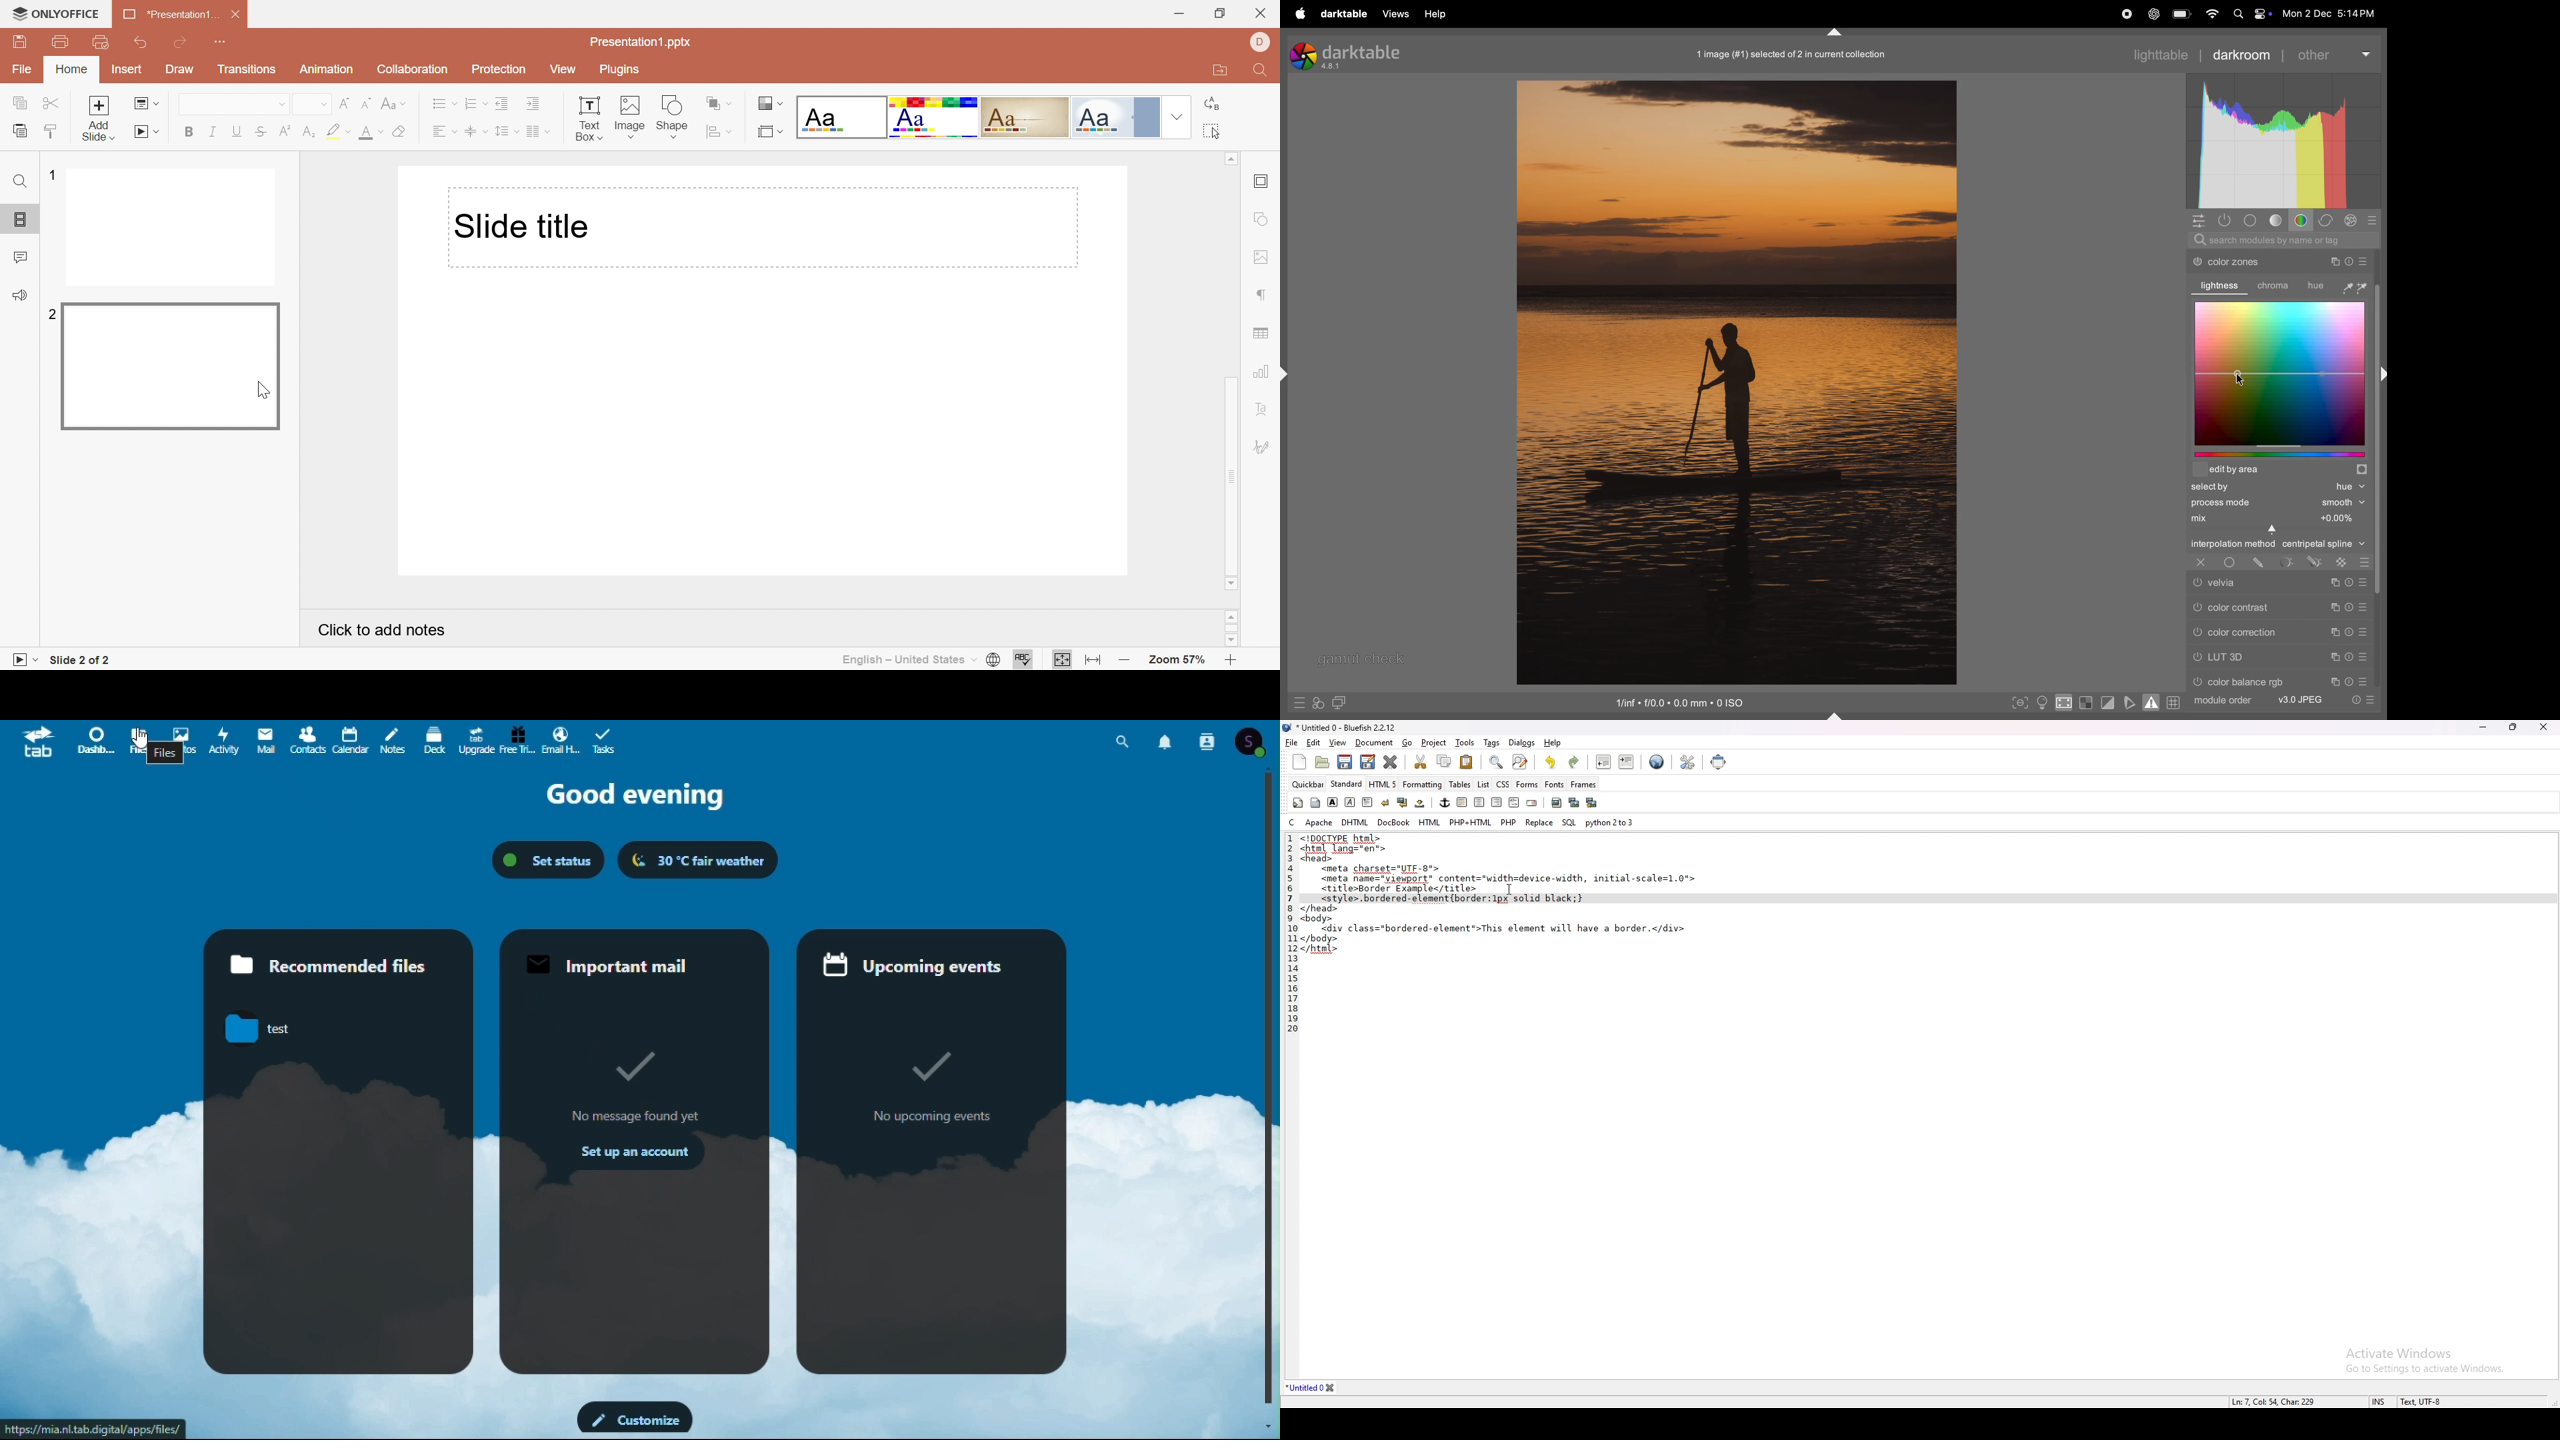  What do you see at coordinates (395, 742) in the screenshot?
I see `Notes ` at bounding box center [395, 742].